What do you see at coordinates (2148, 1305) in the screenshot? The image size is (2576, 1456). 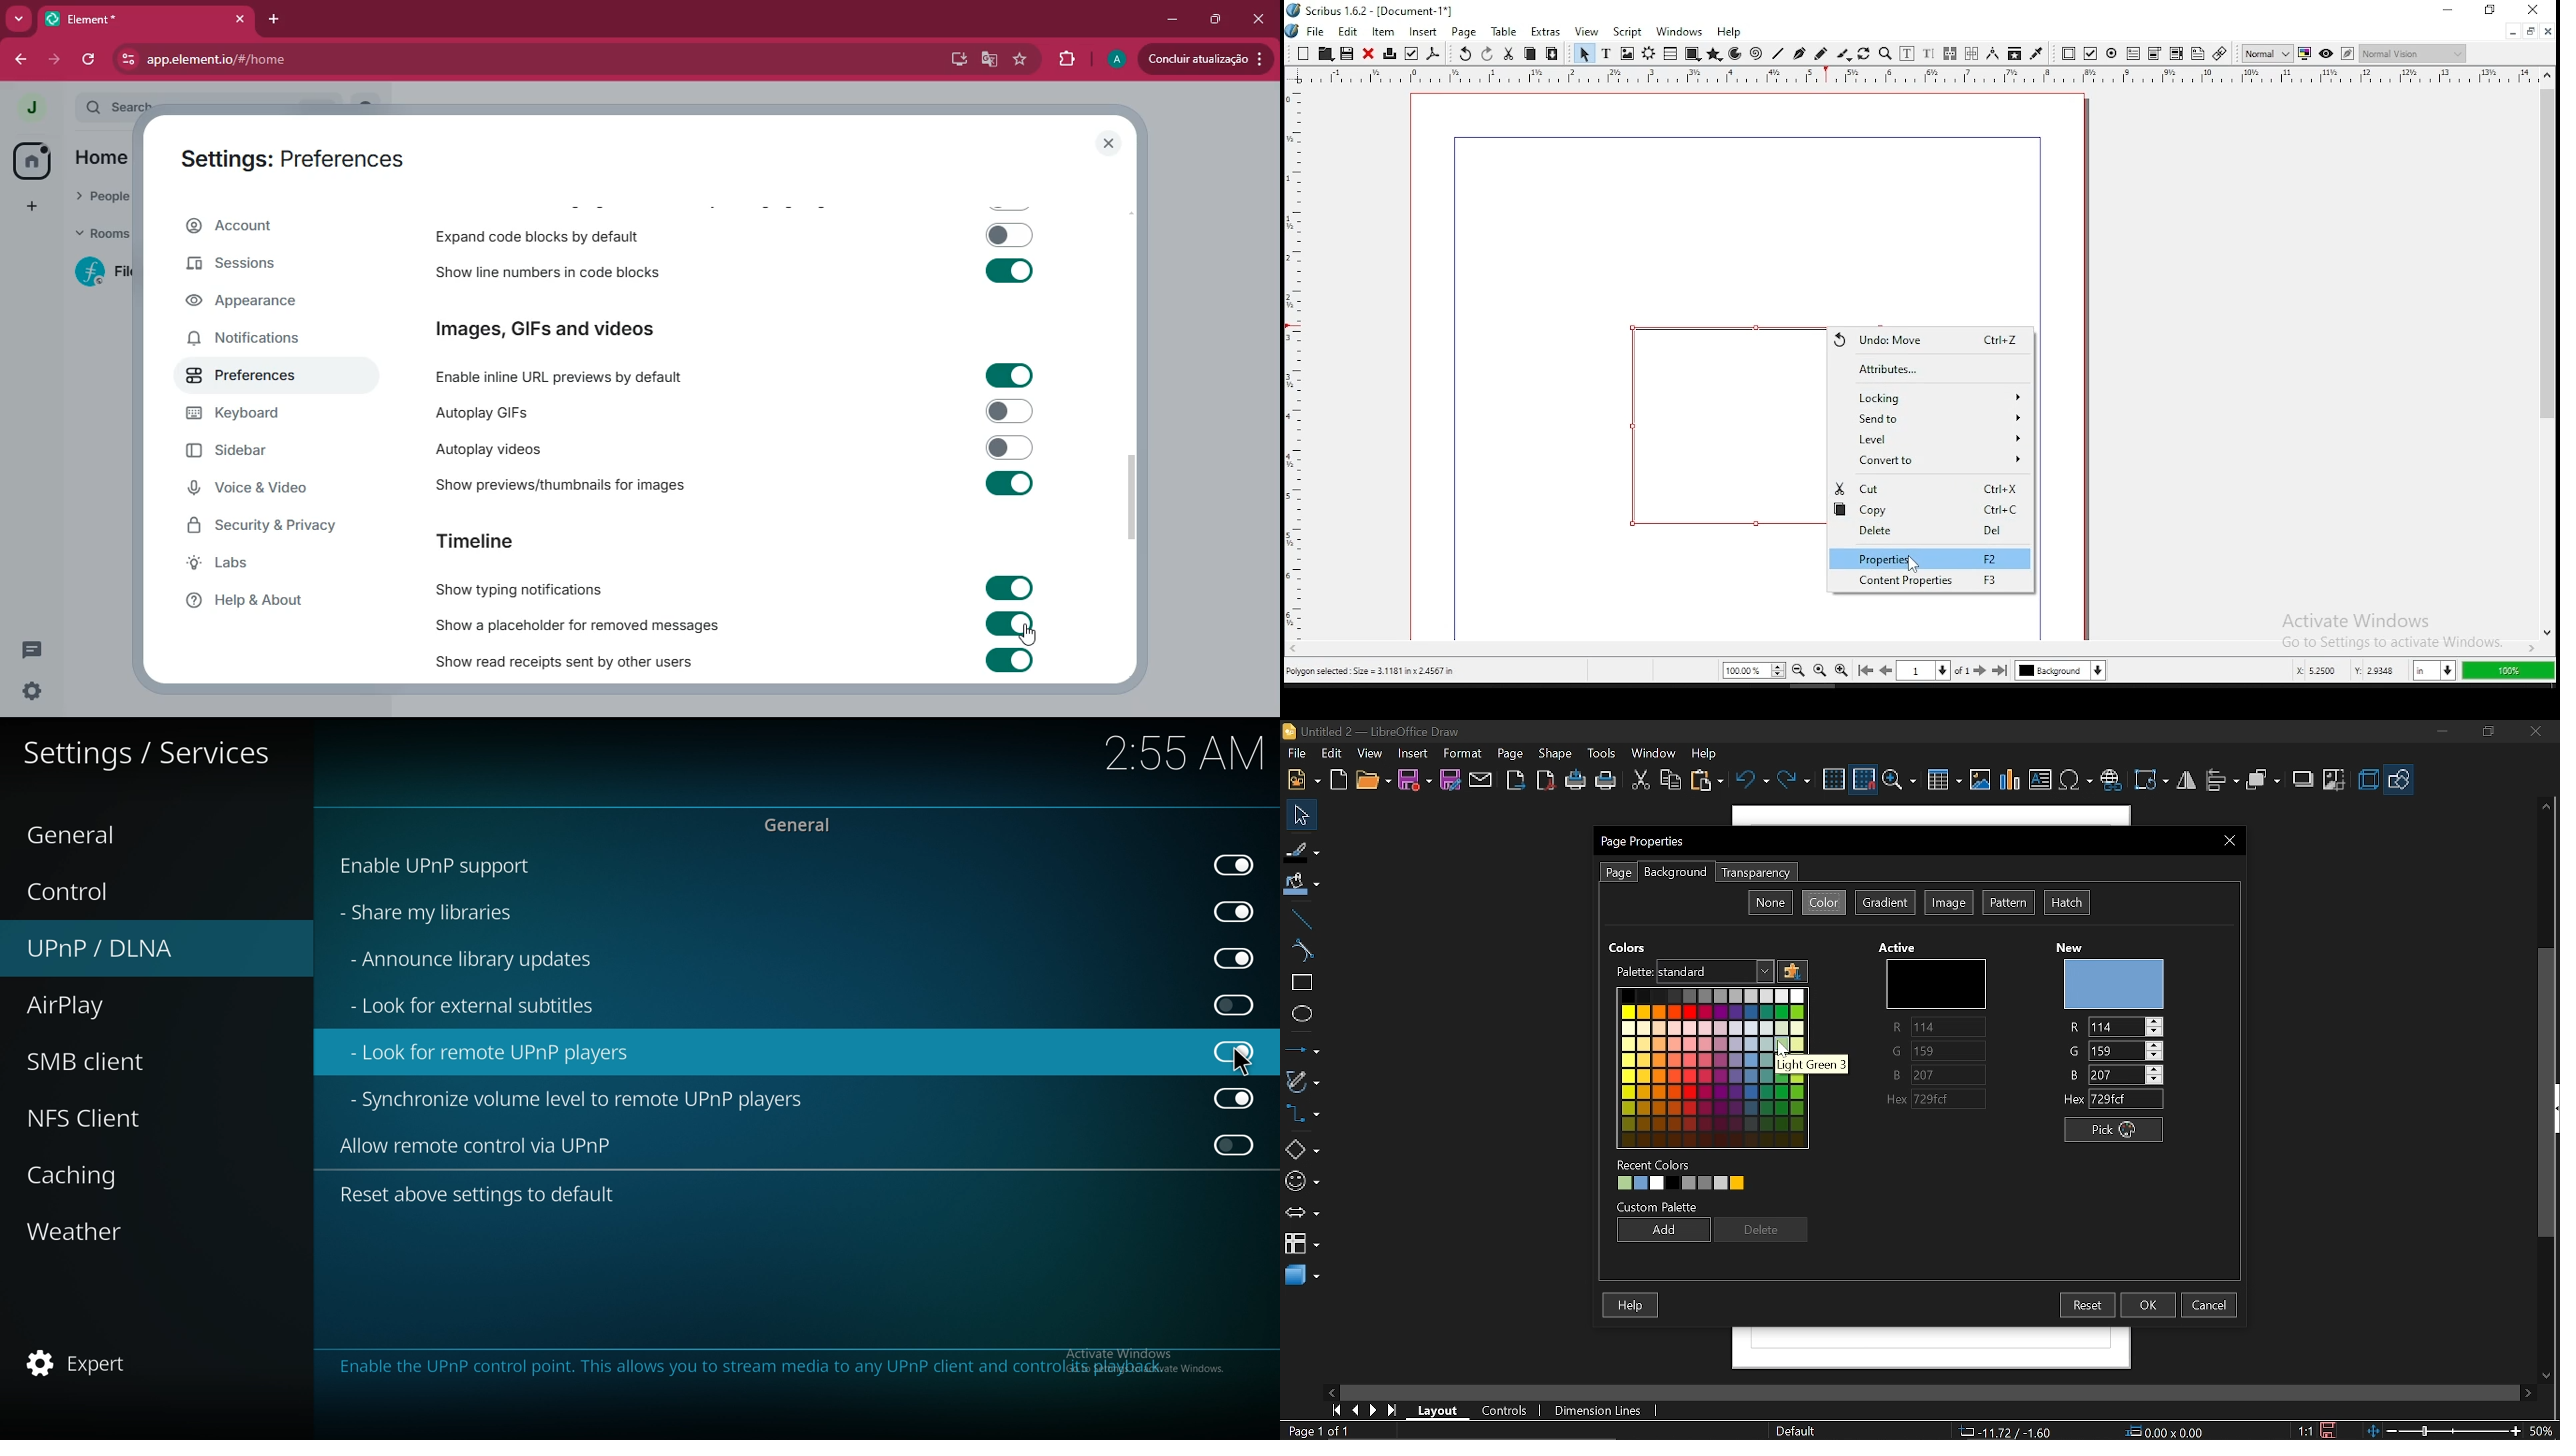 I see `Ok` at bounding box center [2148, 1305].